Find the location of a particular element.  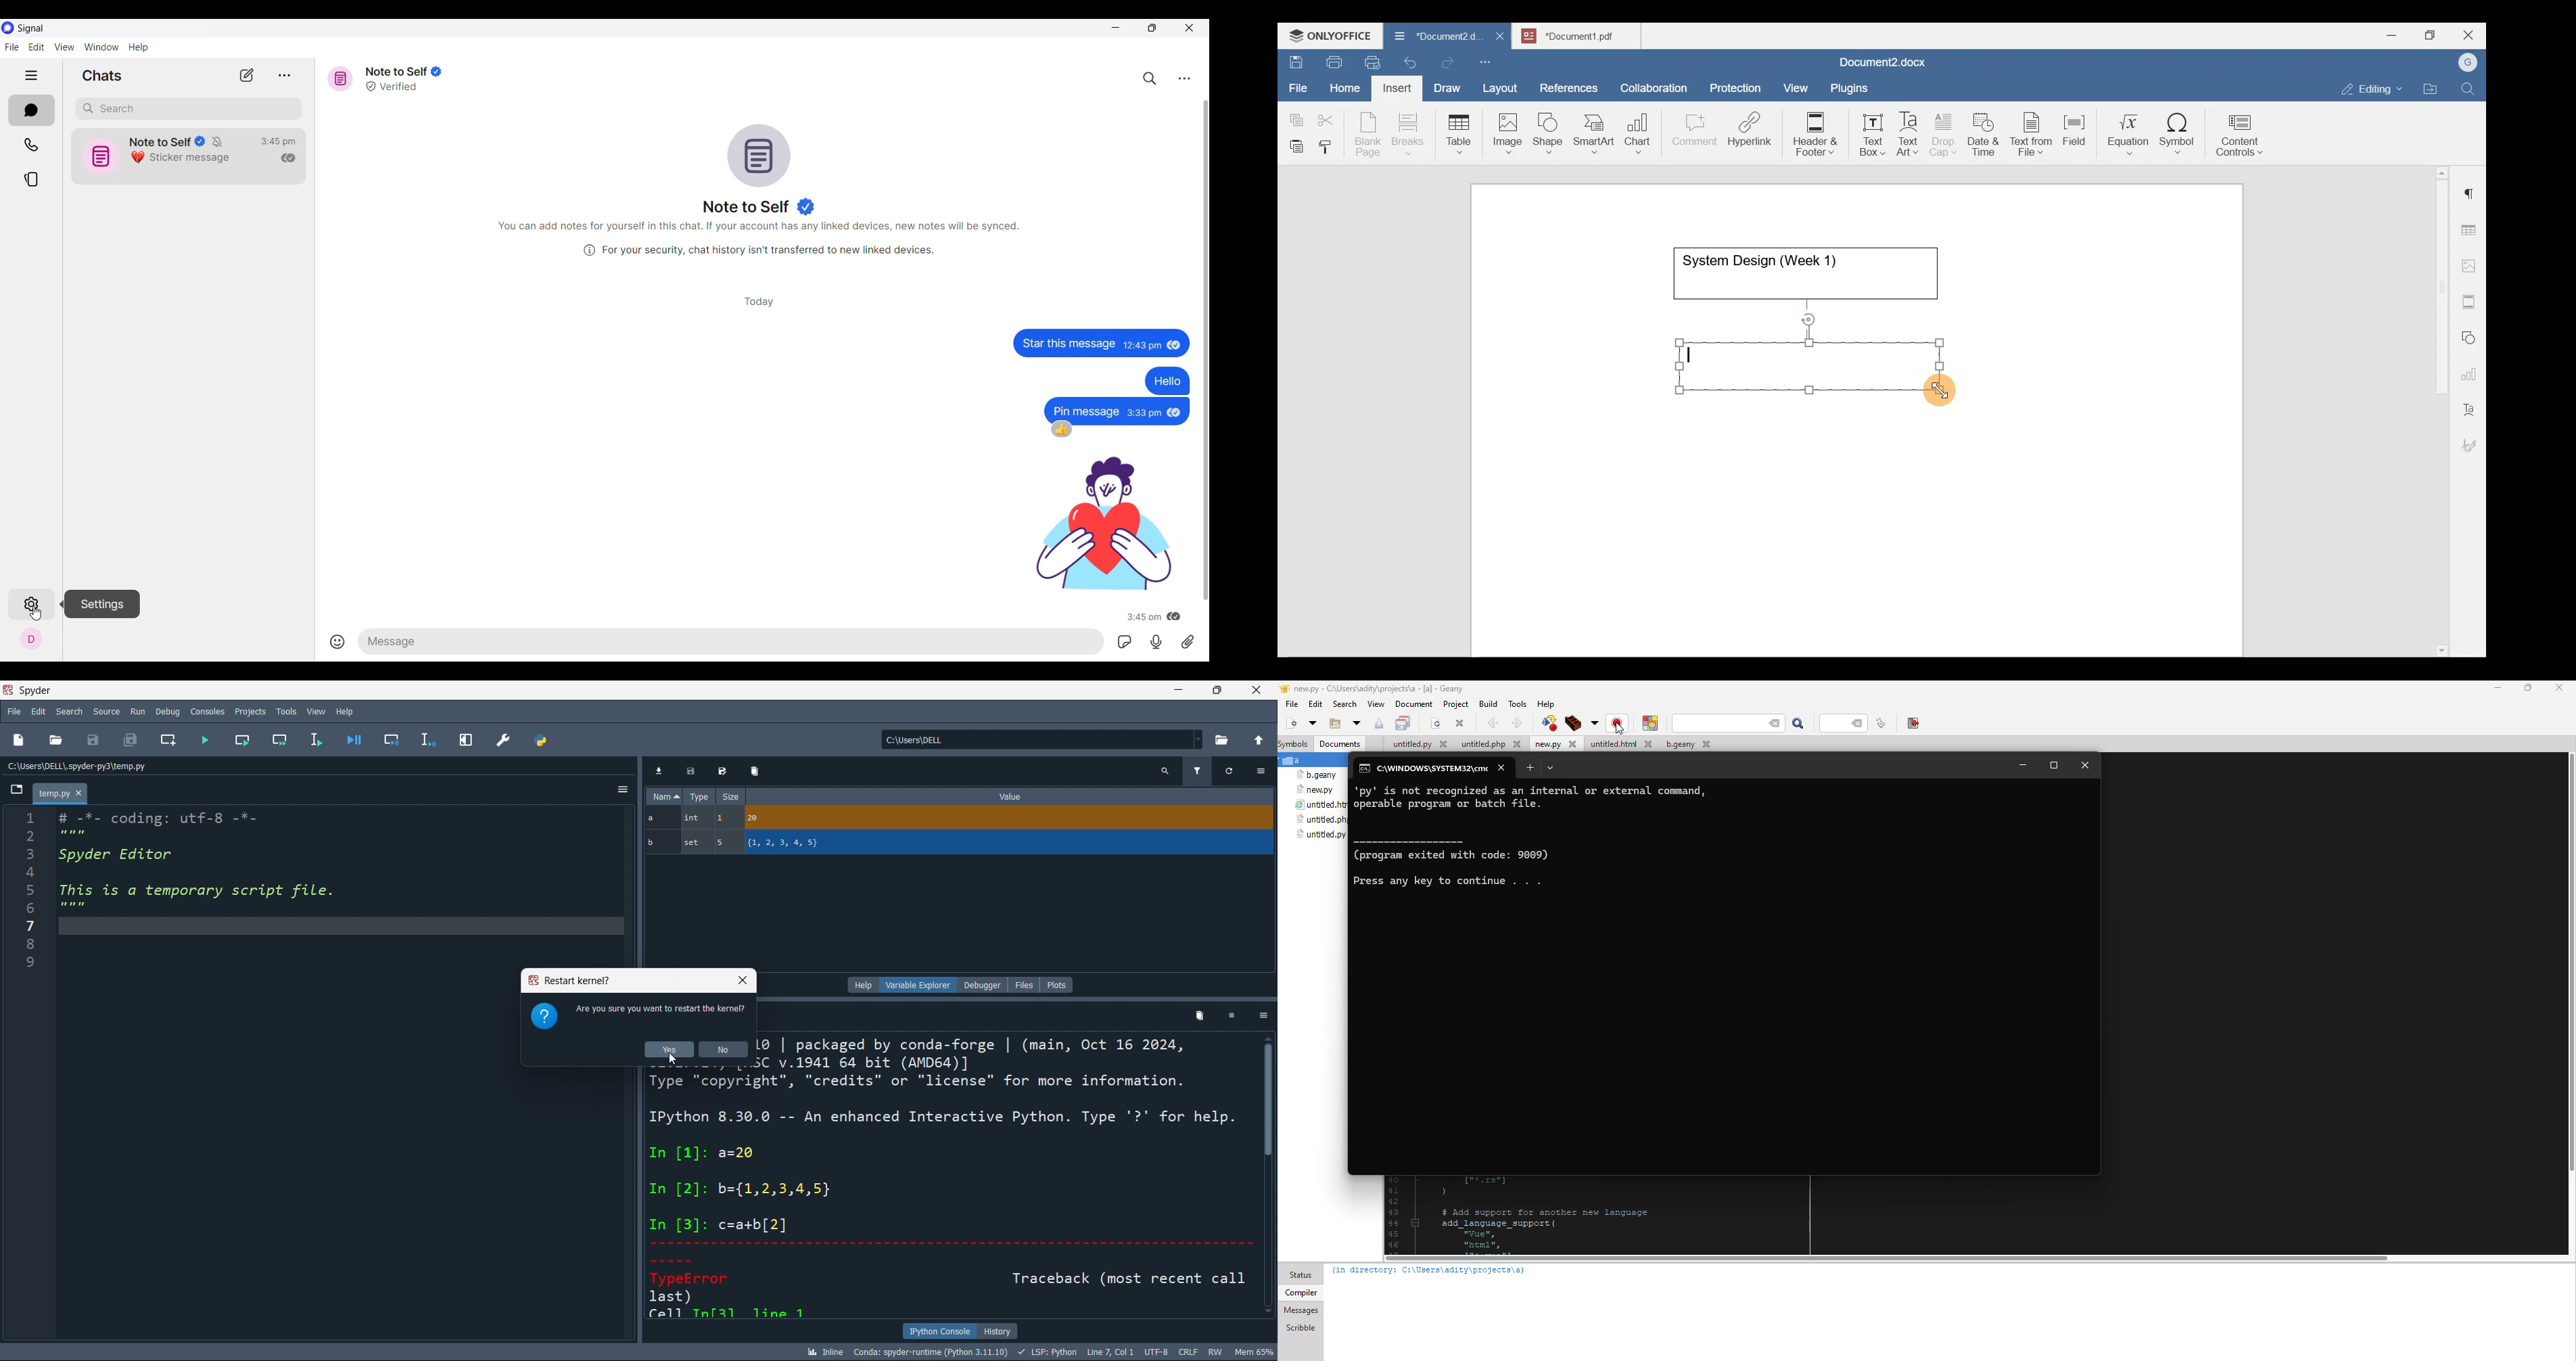

variable explorer (current) is located at coordinates (918, 985).